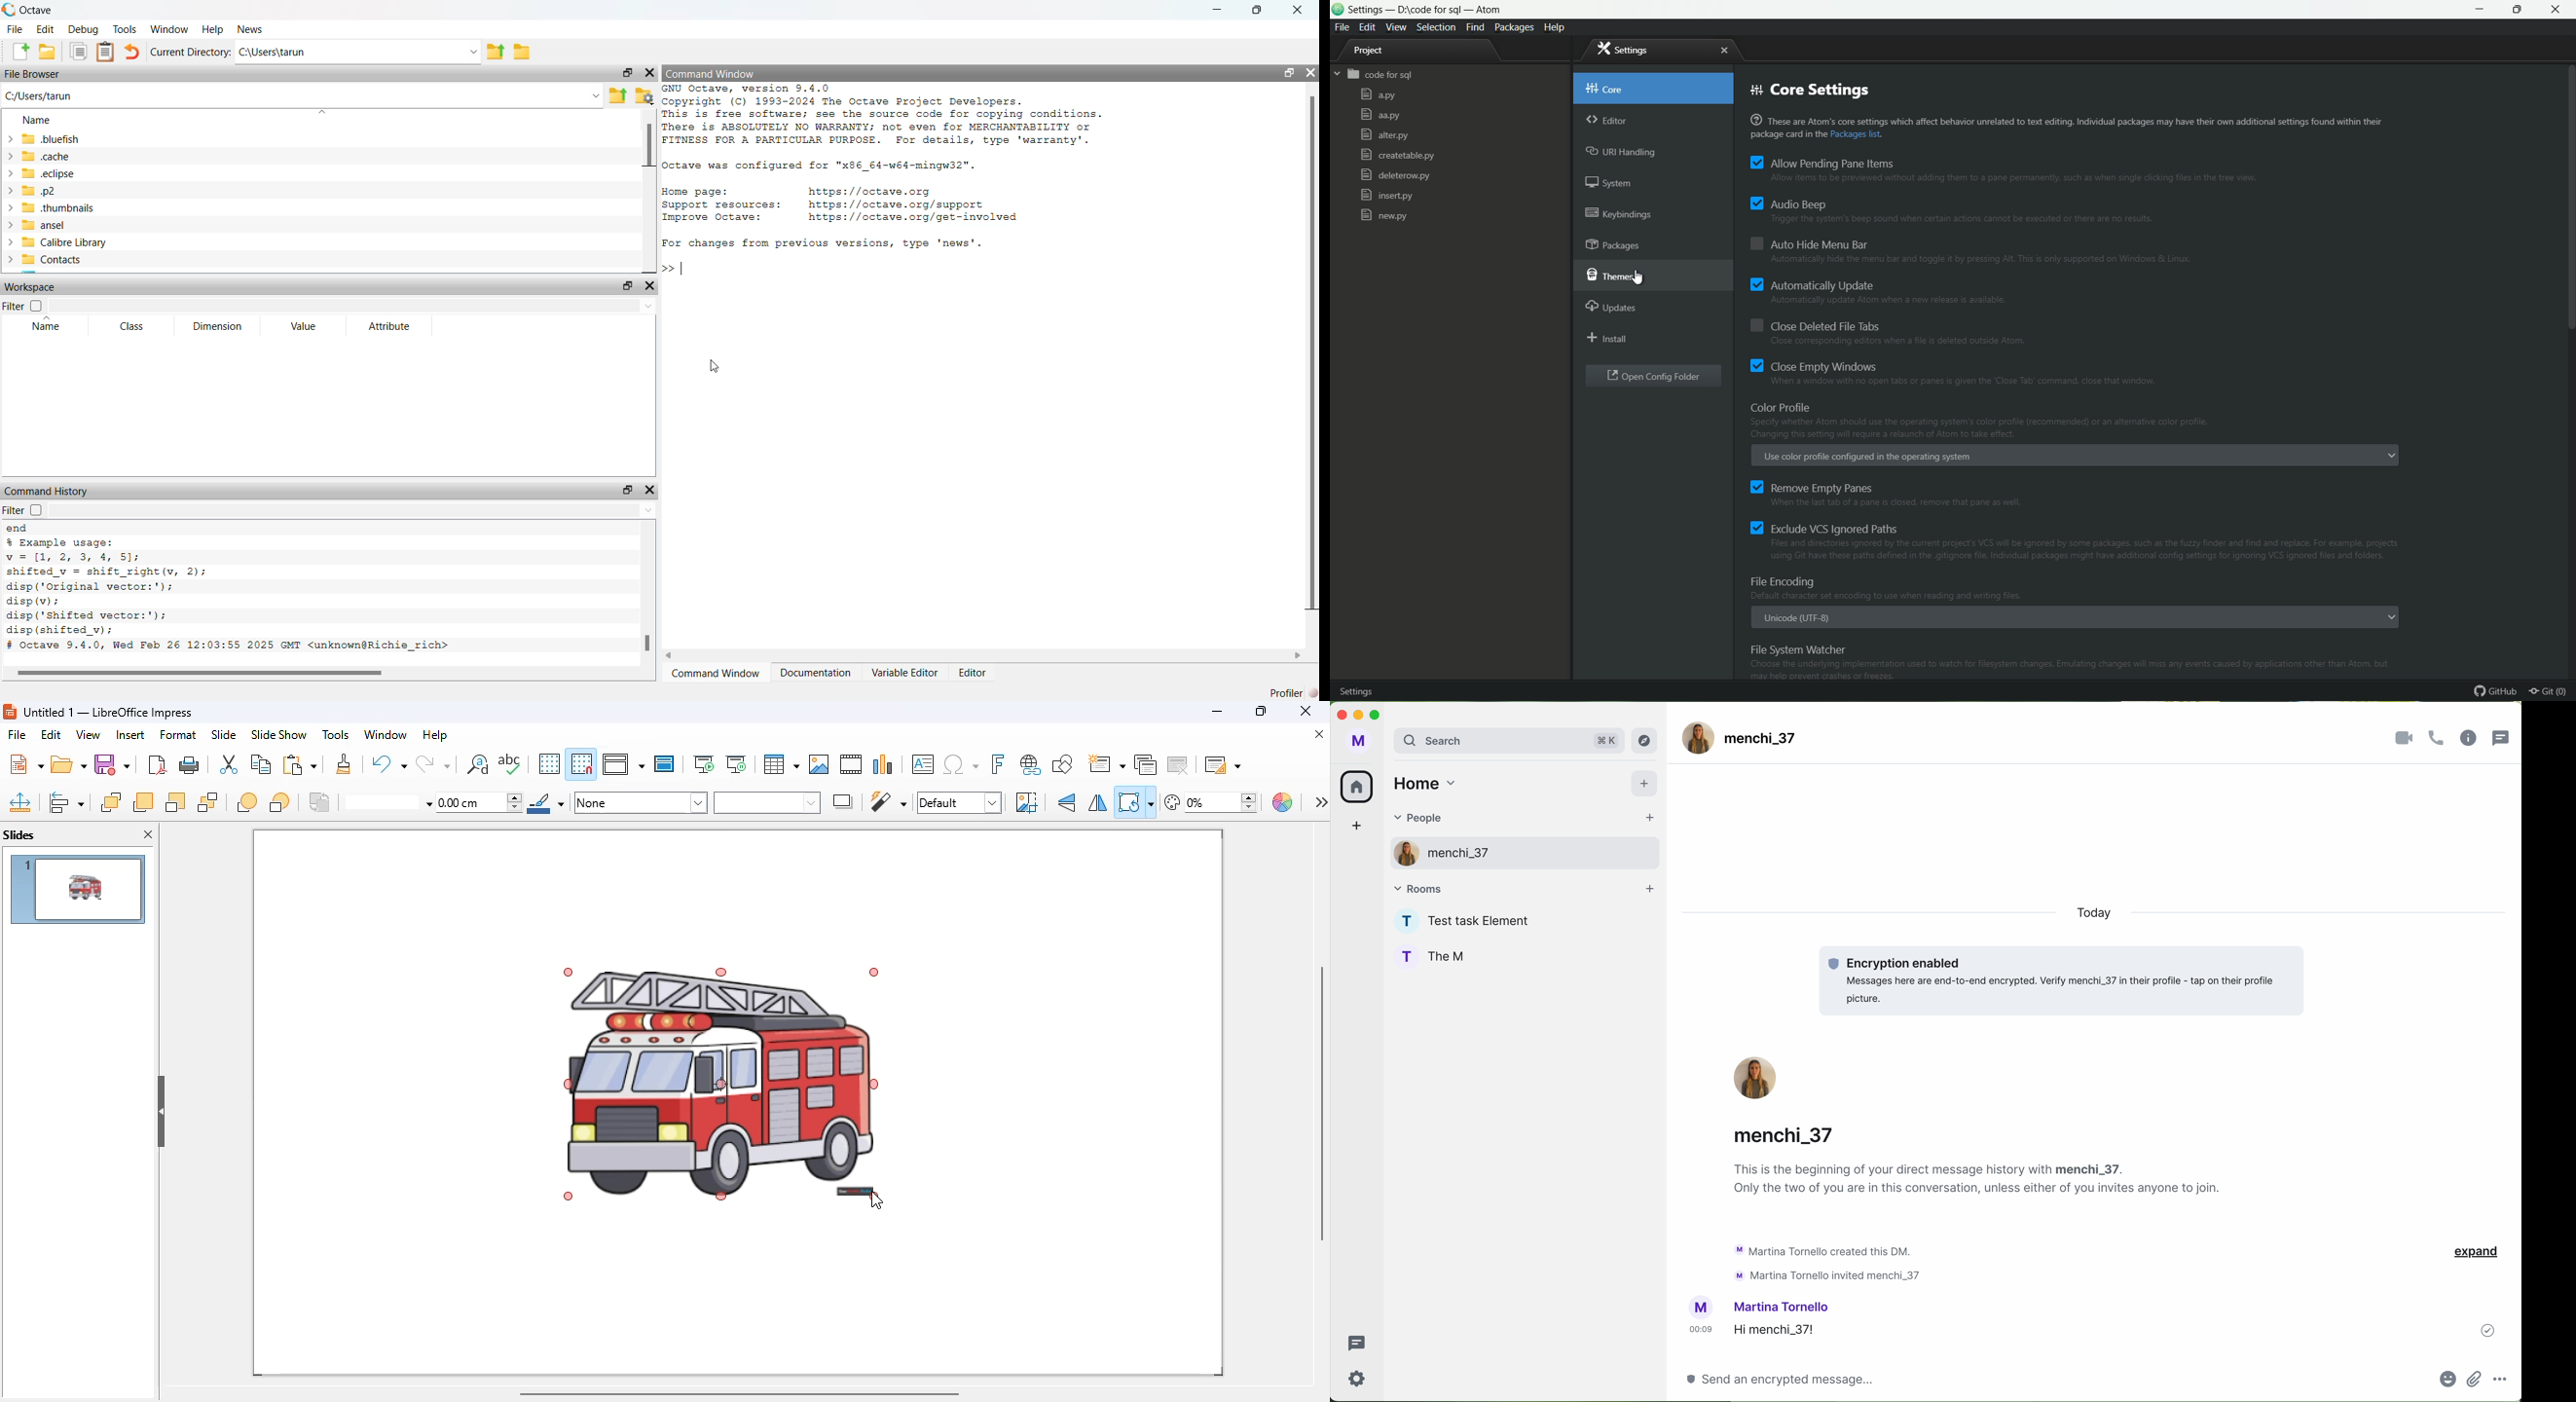 The width and height of the screenshot is (2576, 1428). What do you see at coordinates (1384, 215) in the screenshot?
I see `new.py file` at bounding box center [1384, 215].